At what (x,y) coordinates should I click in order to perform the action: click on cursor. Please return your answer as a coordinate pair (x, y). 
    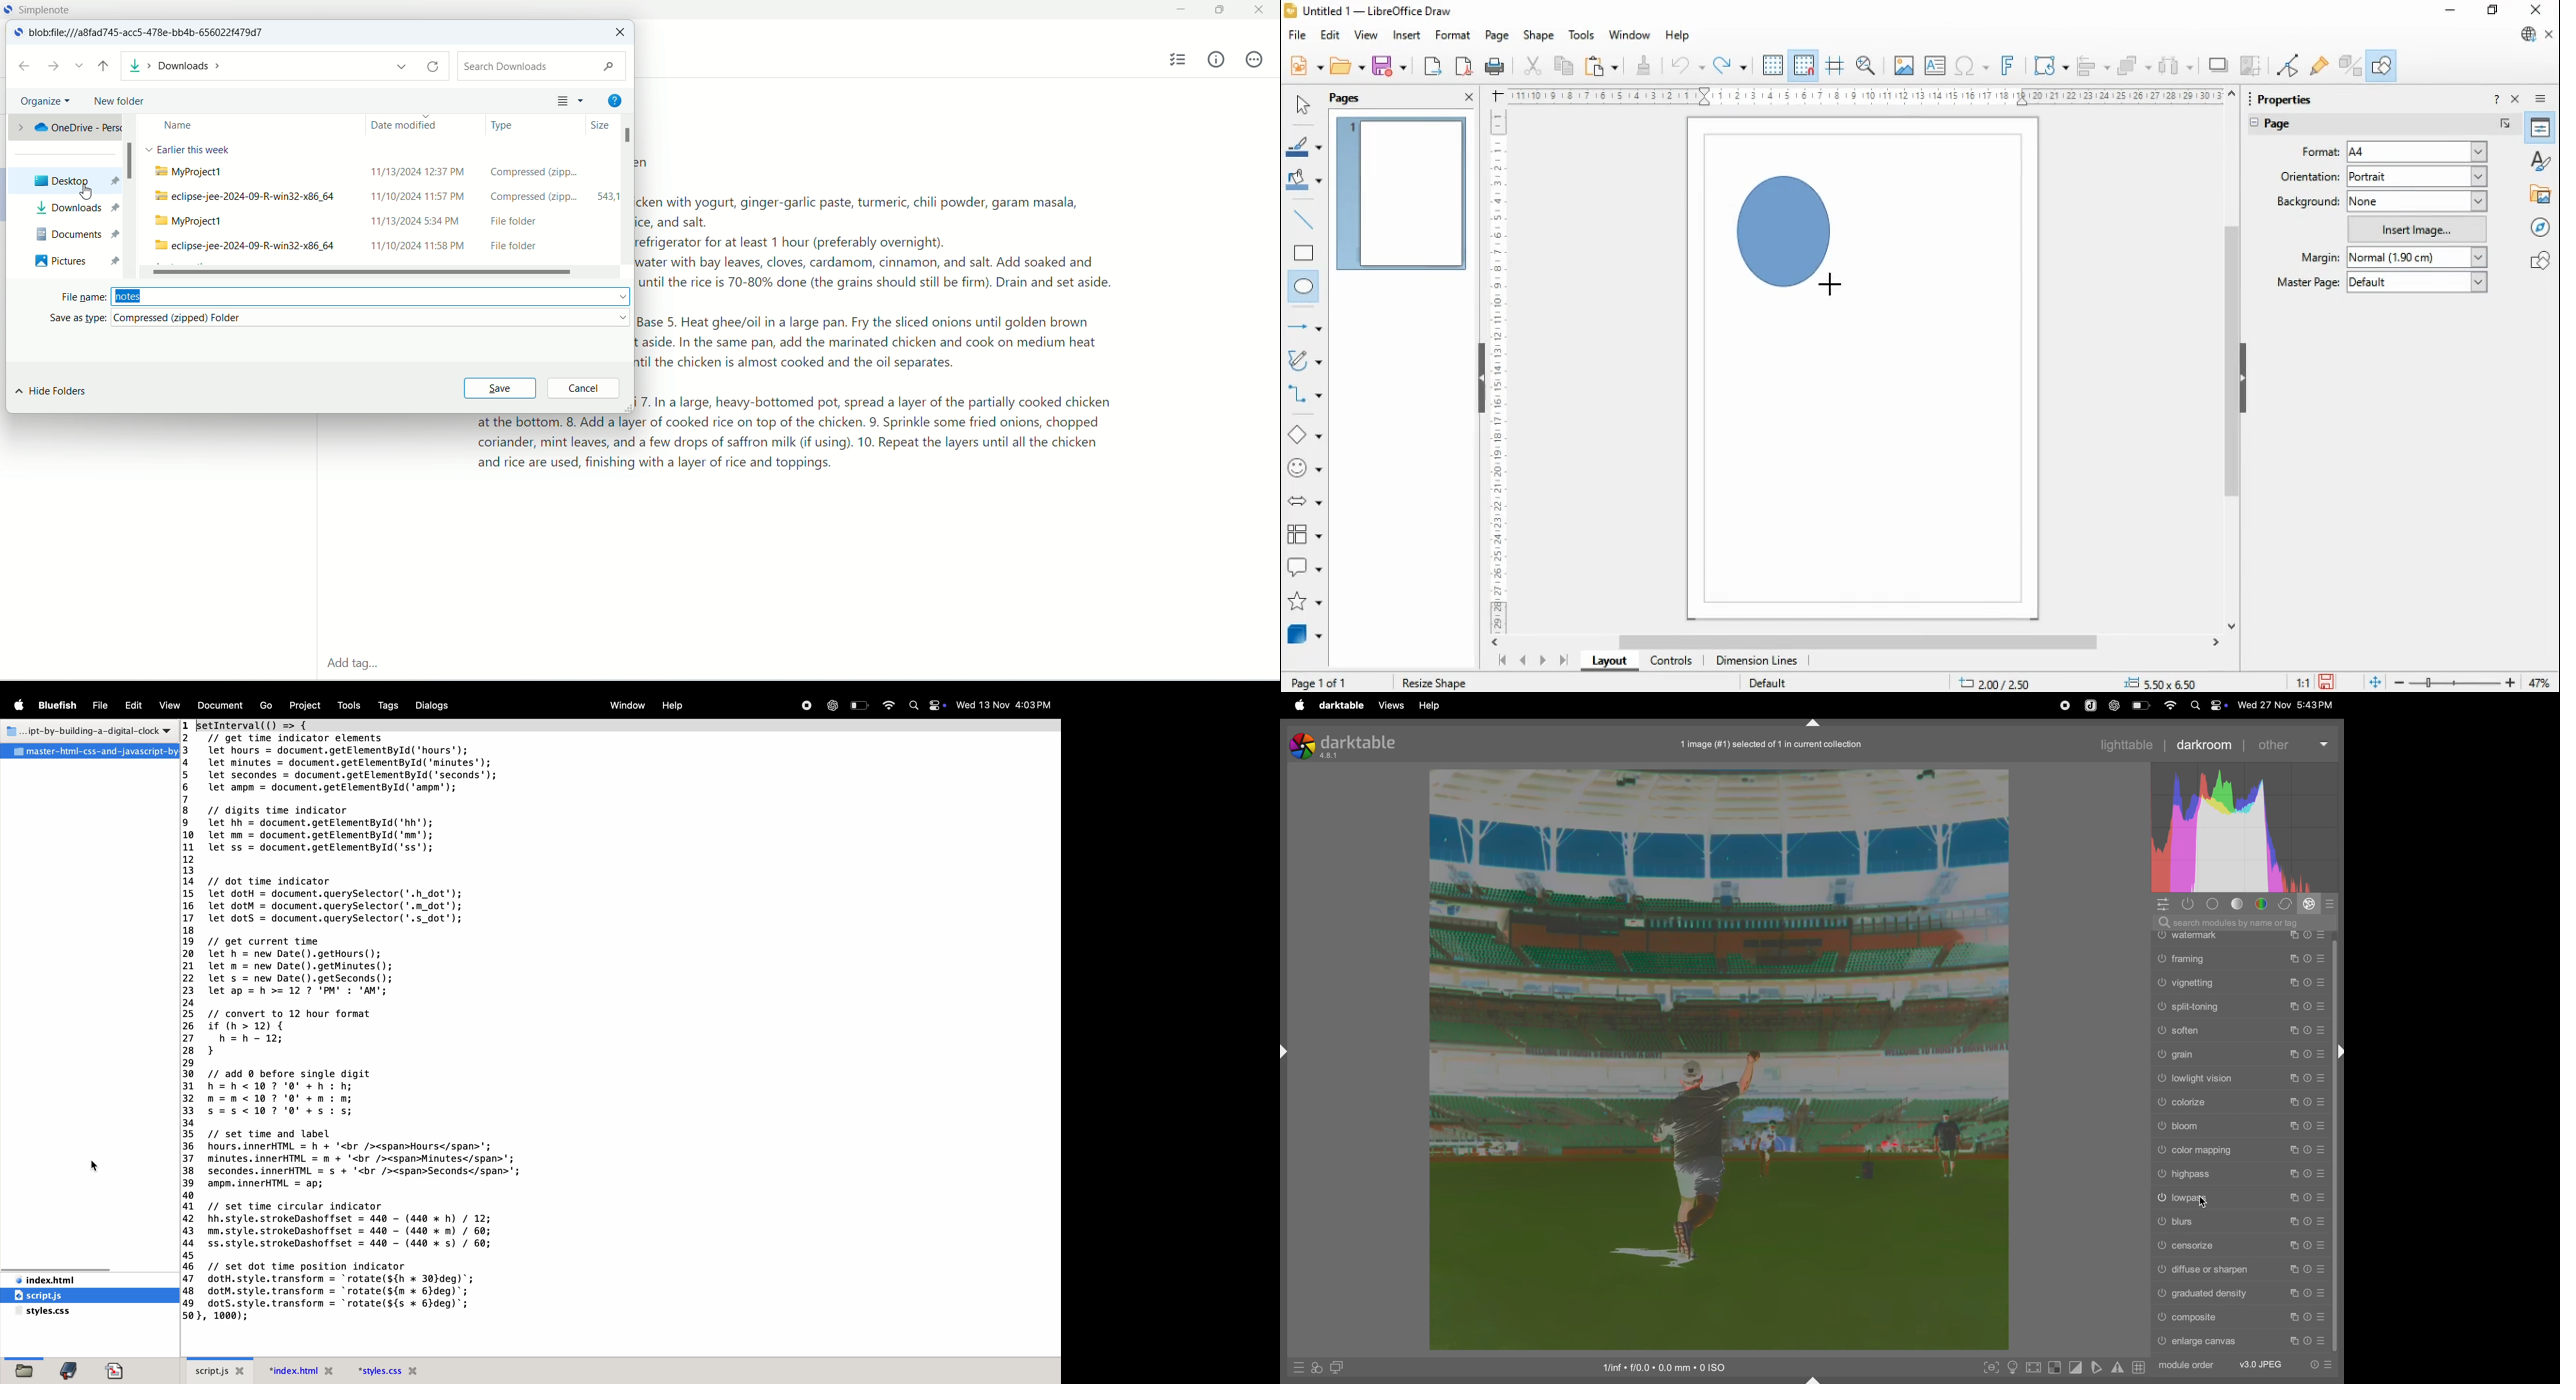
    Looking at the image, I should click on (2202, 1203).